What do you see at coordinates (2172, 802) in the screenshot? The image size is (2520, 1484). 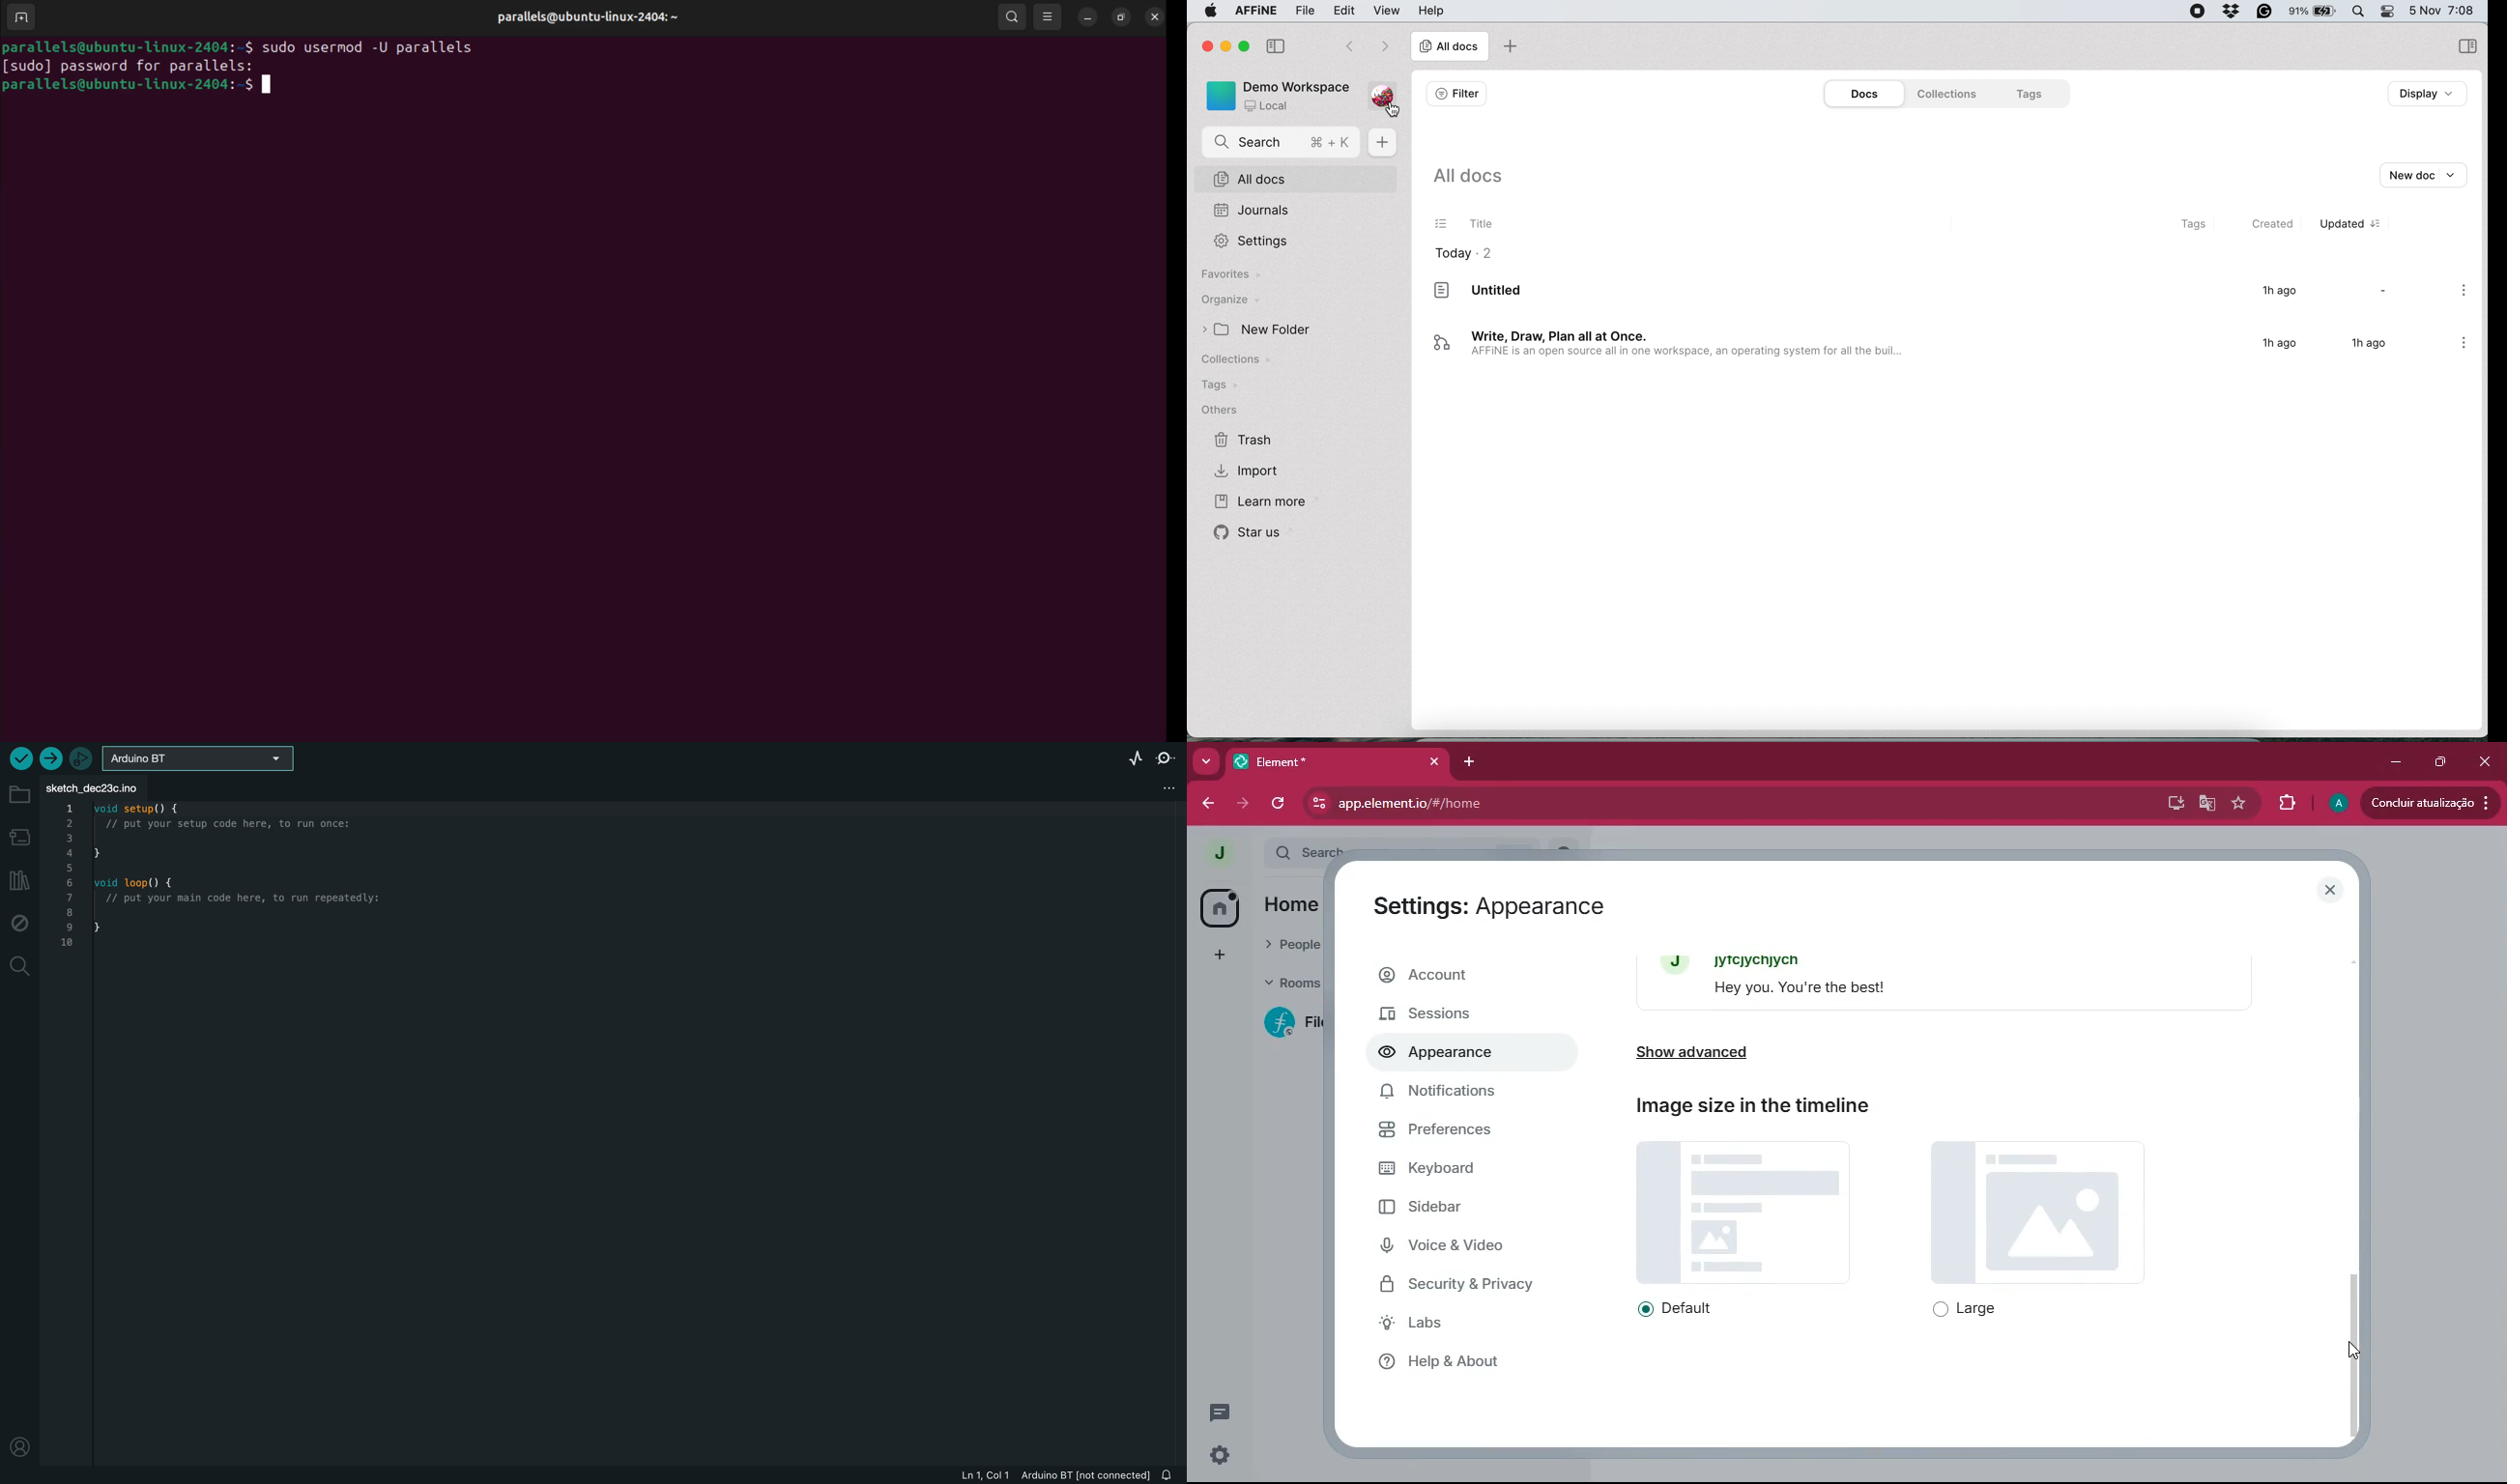 I see `desktop` at bounding box center [2172, 802].